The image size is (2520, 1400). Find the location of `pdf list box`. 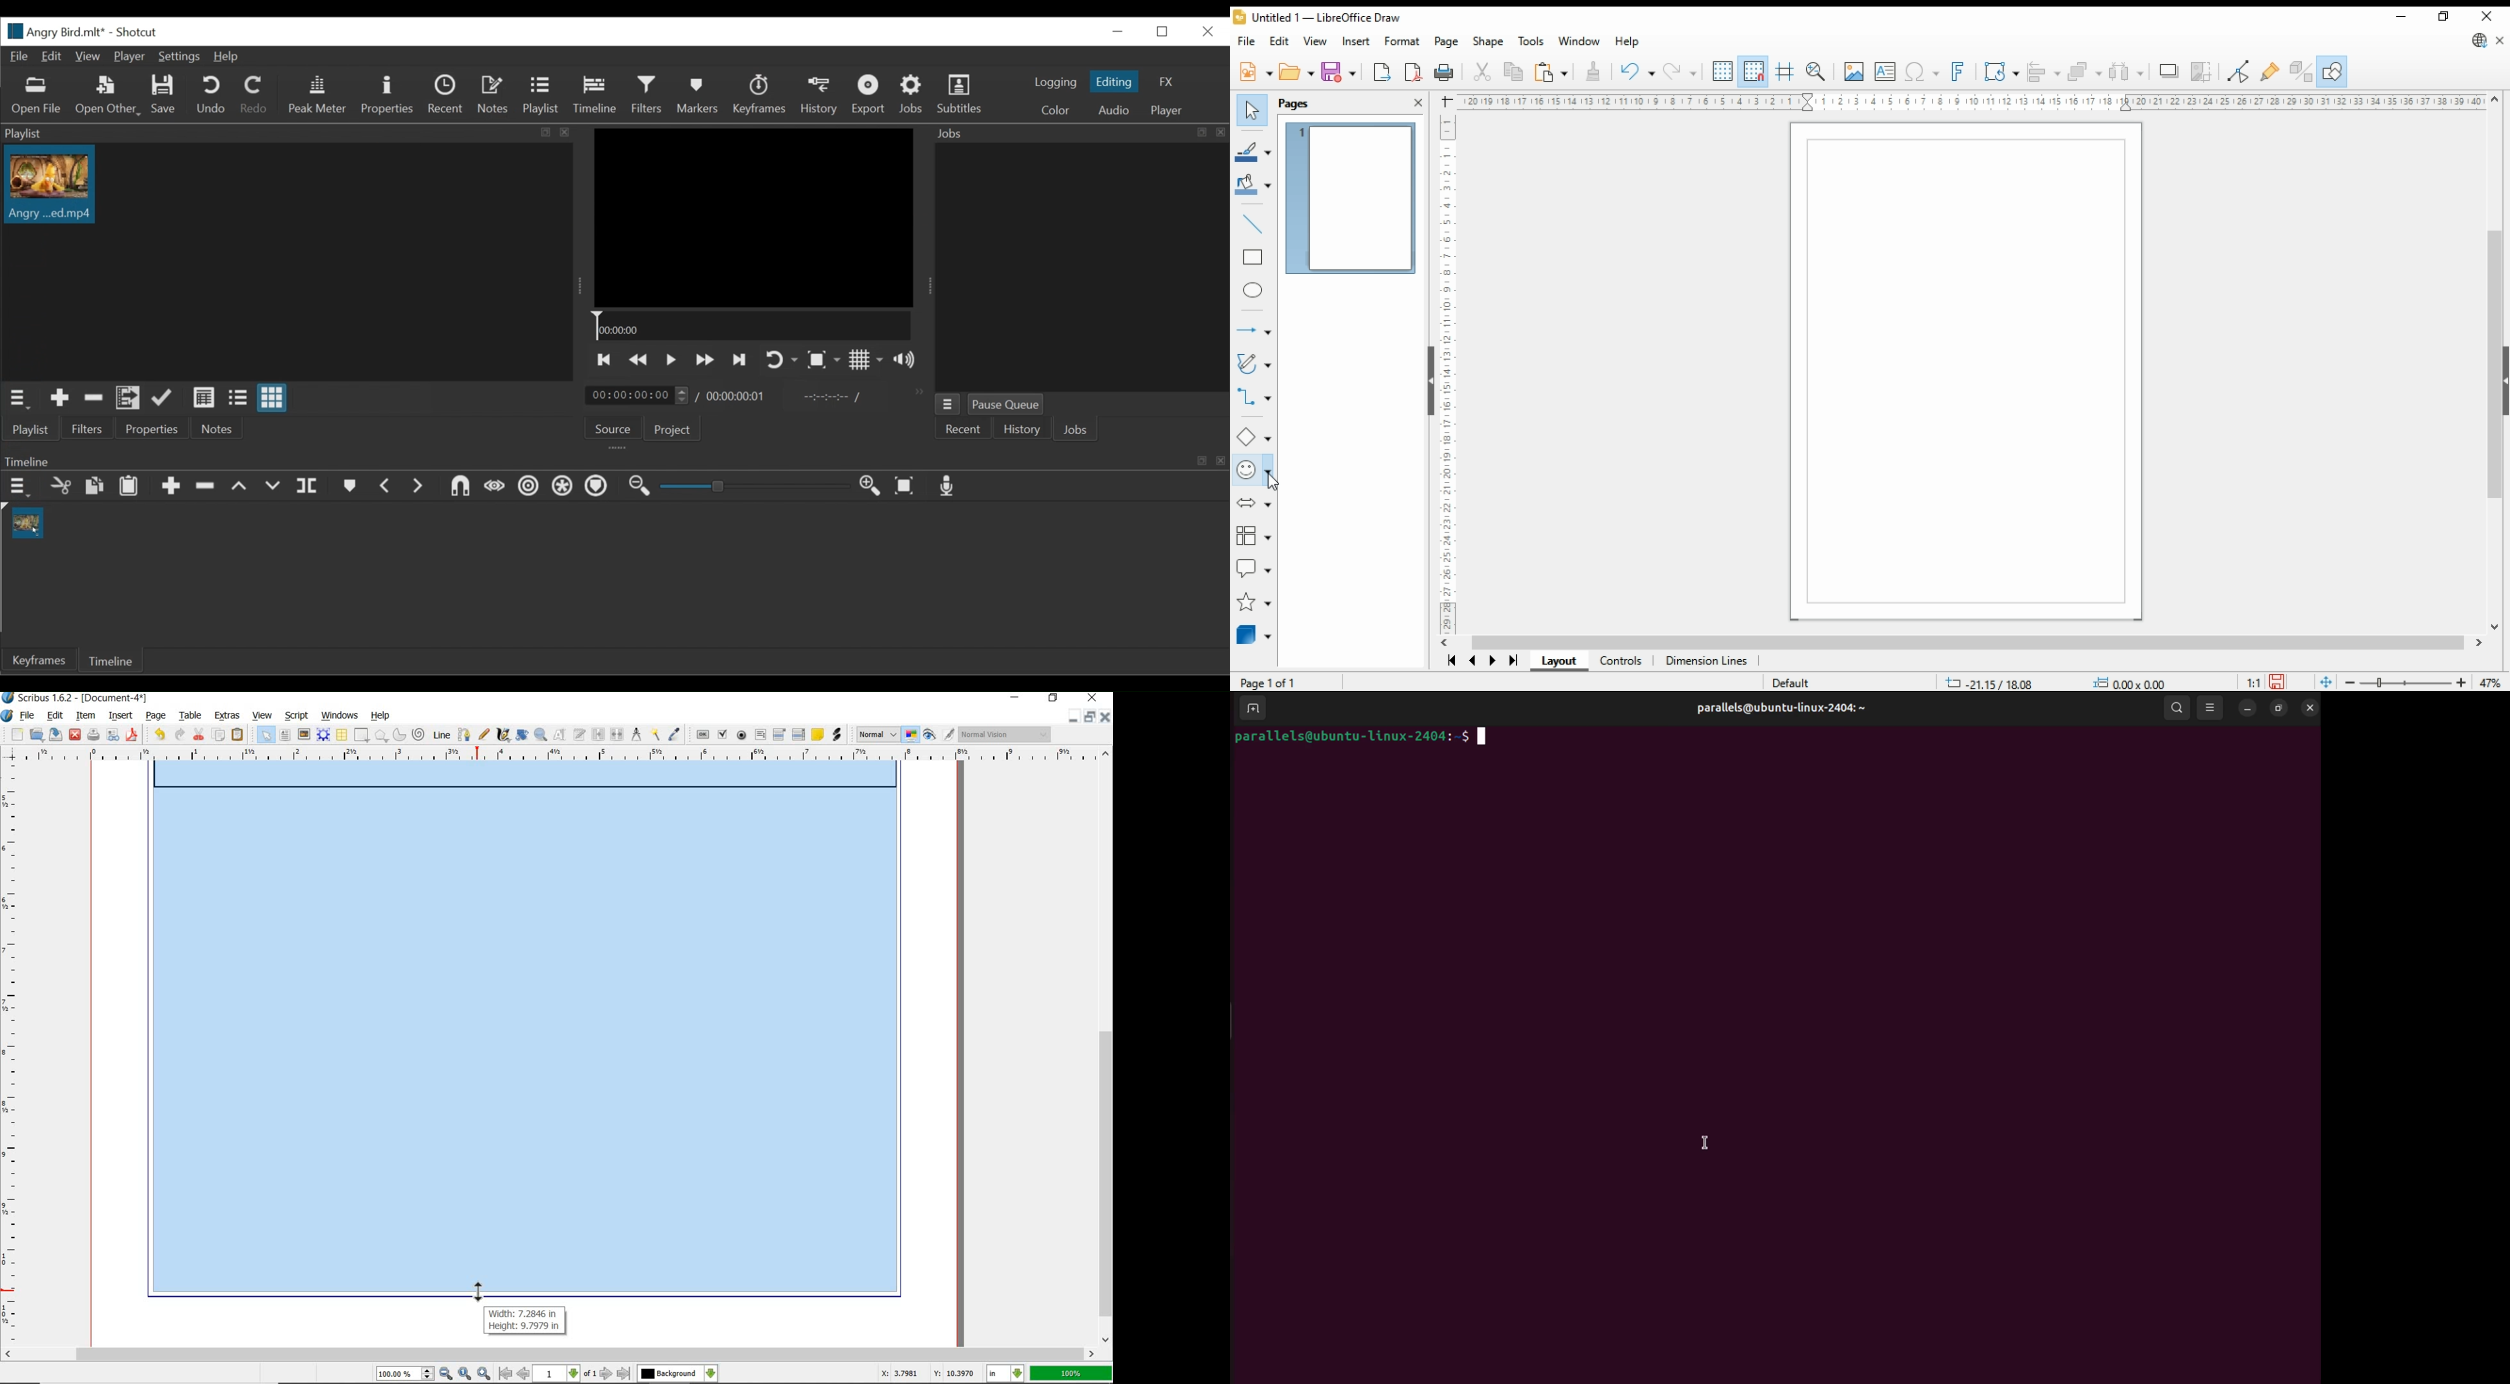

pdf list box is located at coordinates (799, 734).